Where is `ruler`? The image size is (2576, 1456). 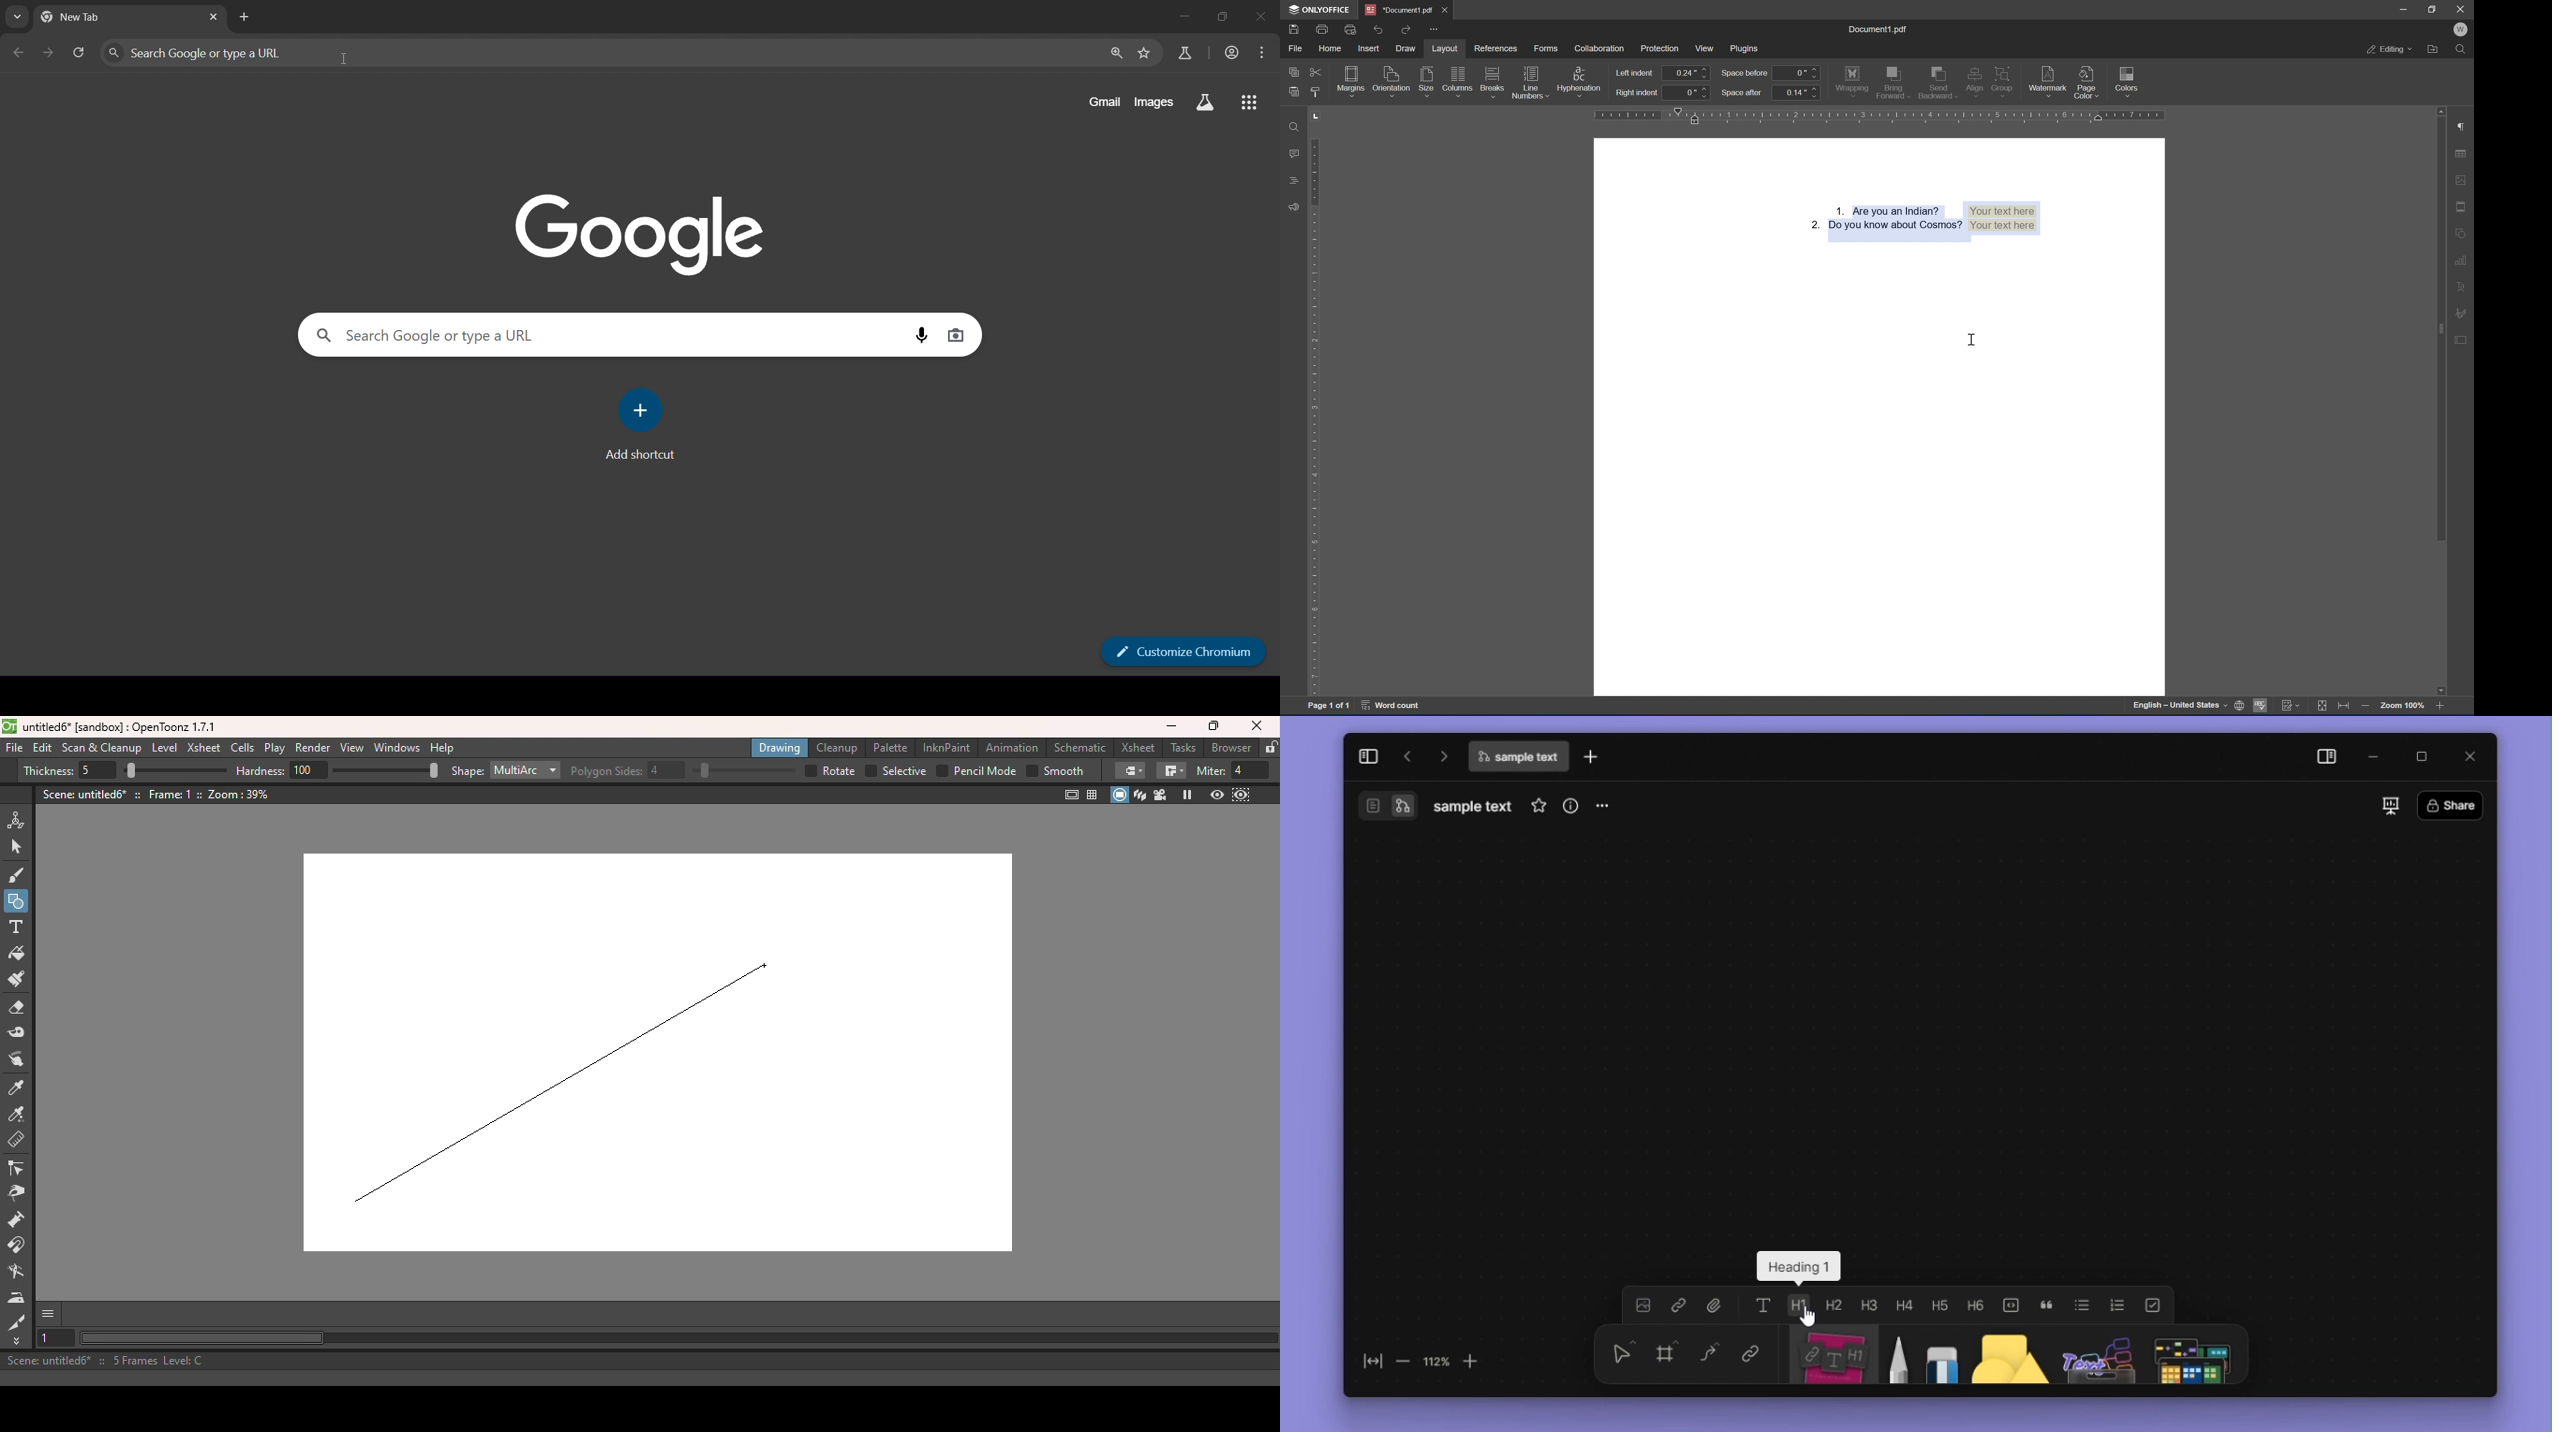 ruler is located at coordinates (1877, 116).